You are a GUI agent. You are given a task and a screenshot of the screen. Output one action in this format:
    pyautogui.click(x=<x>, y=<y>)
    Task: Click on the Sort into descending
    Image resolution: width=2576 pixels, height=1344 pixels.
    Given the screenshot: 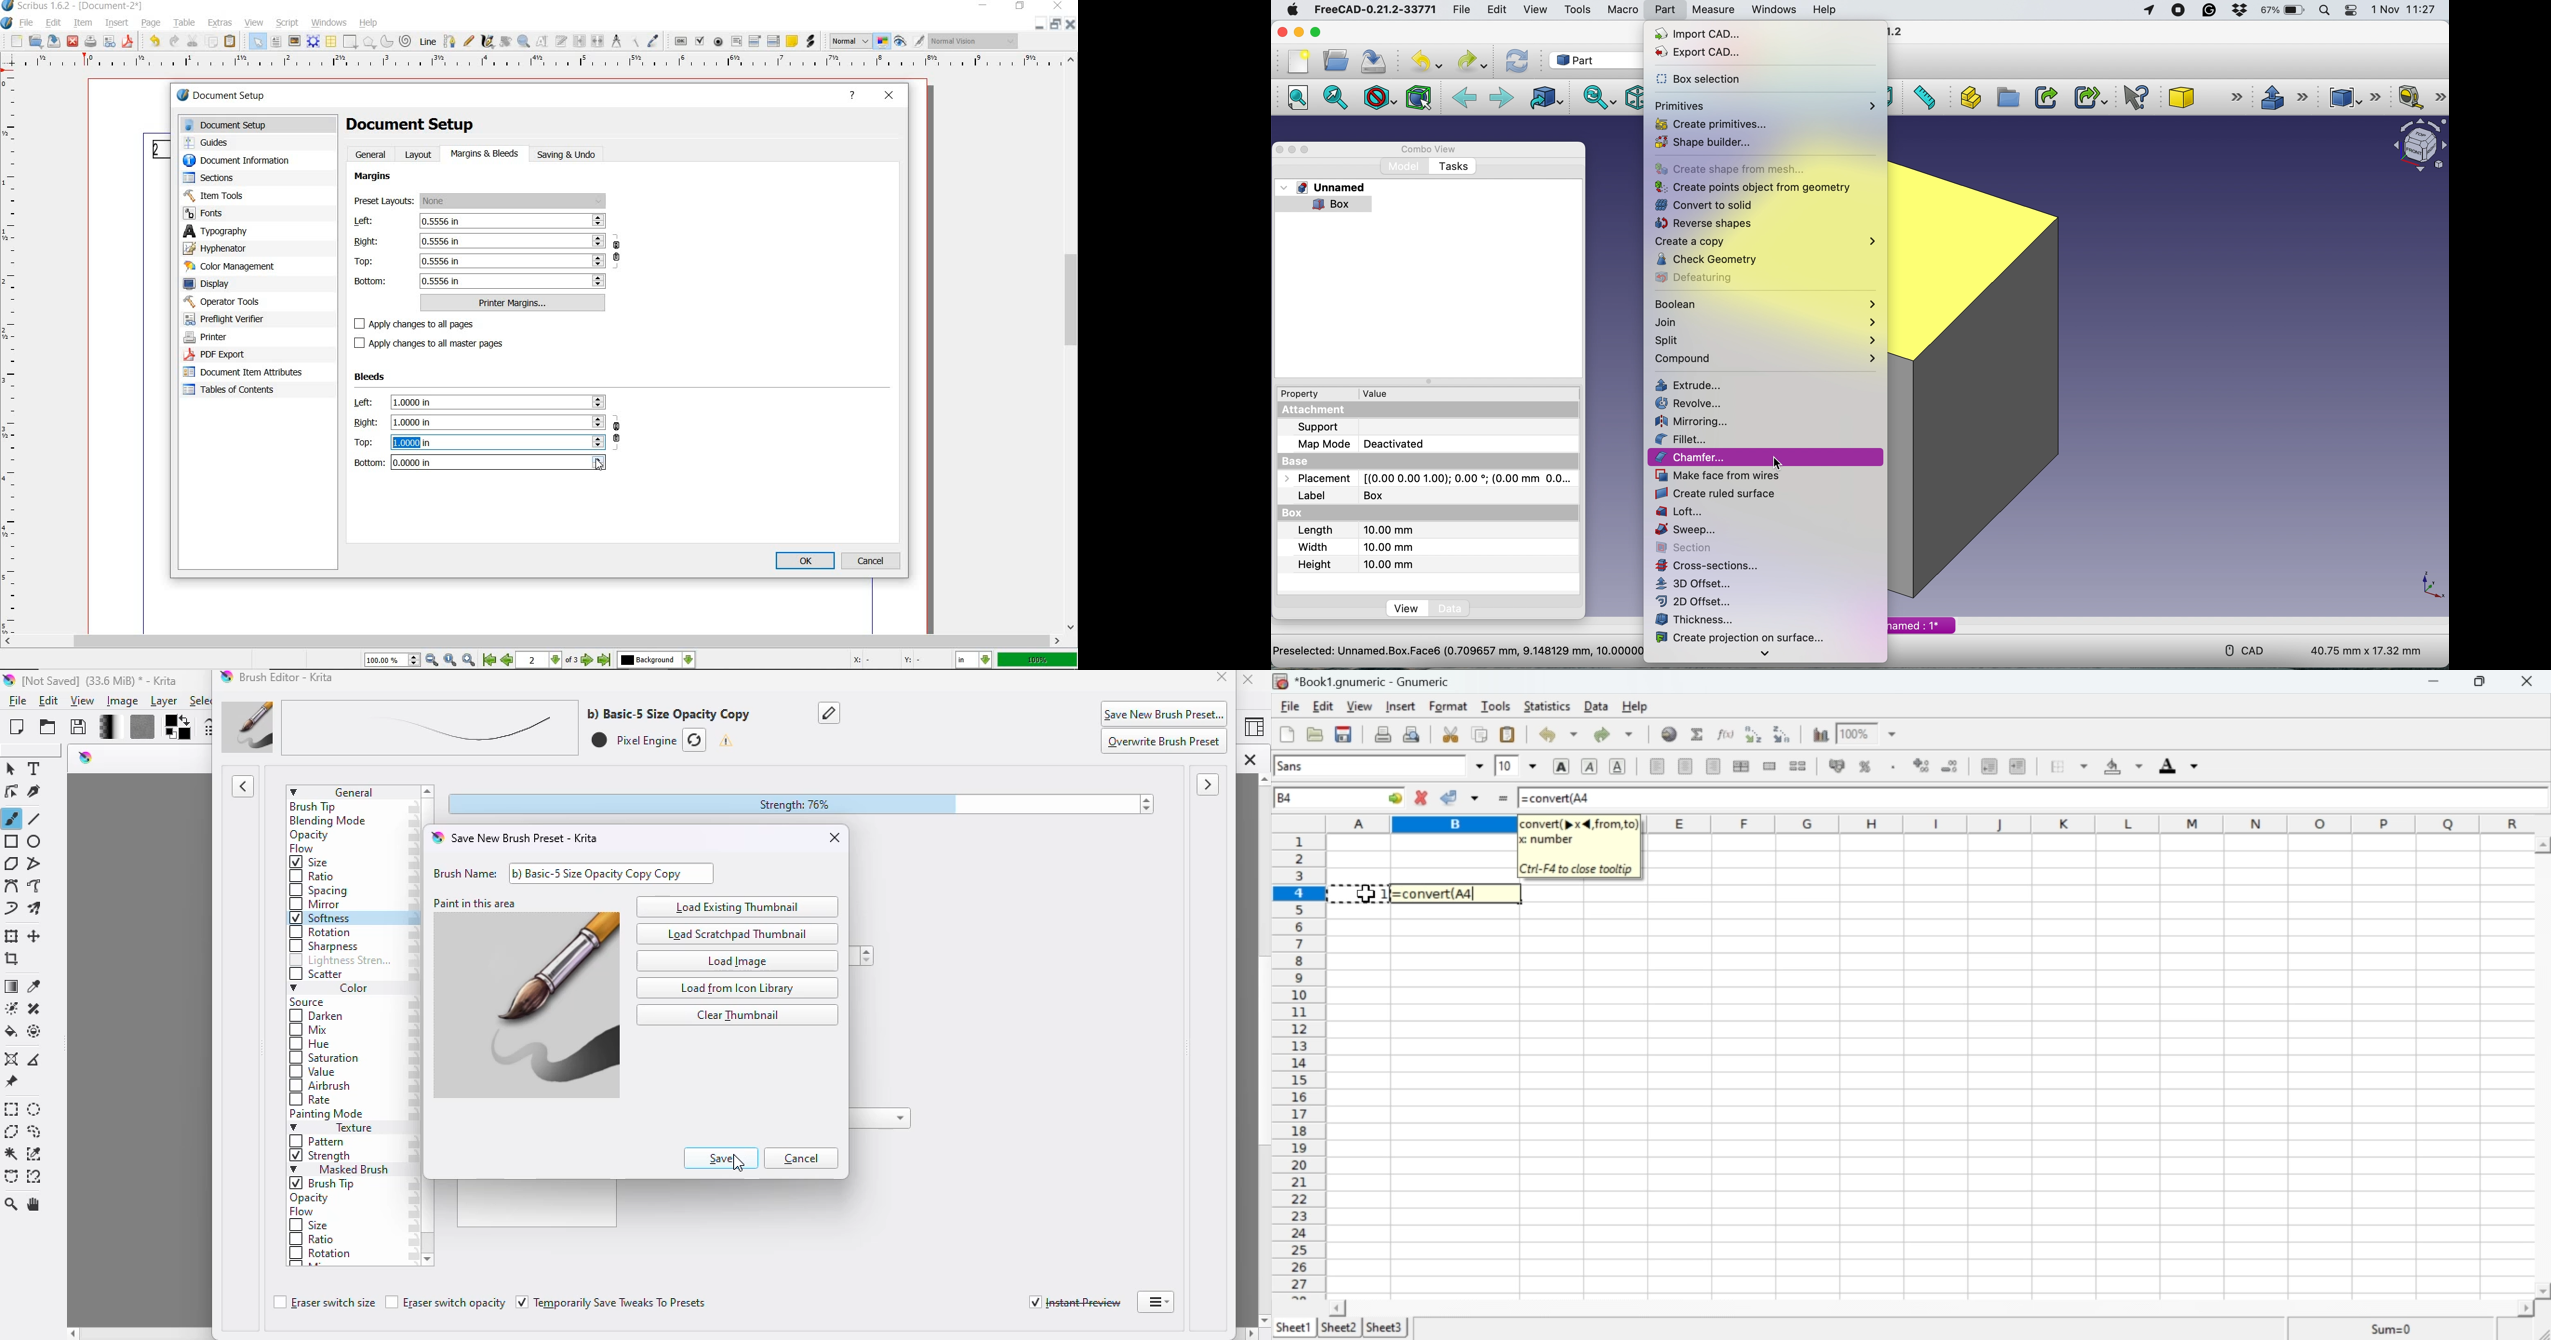 What is the action you would take?
    pyautogui.click(x=1782, y=734)
    